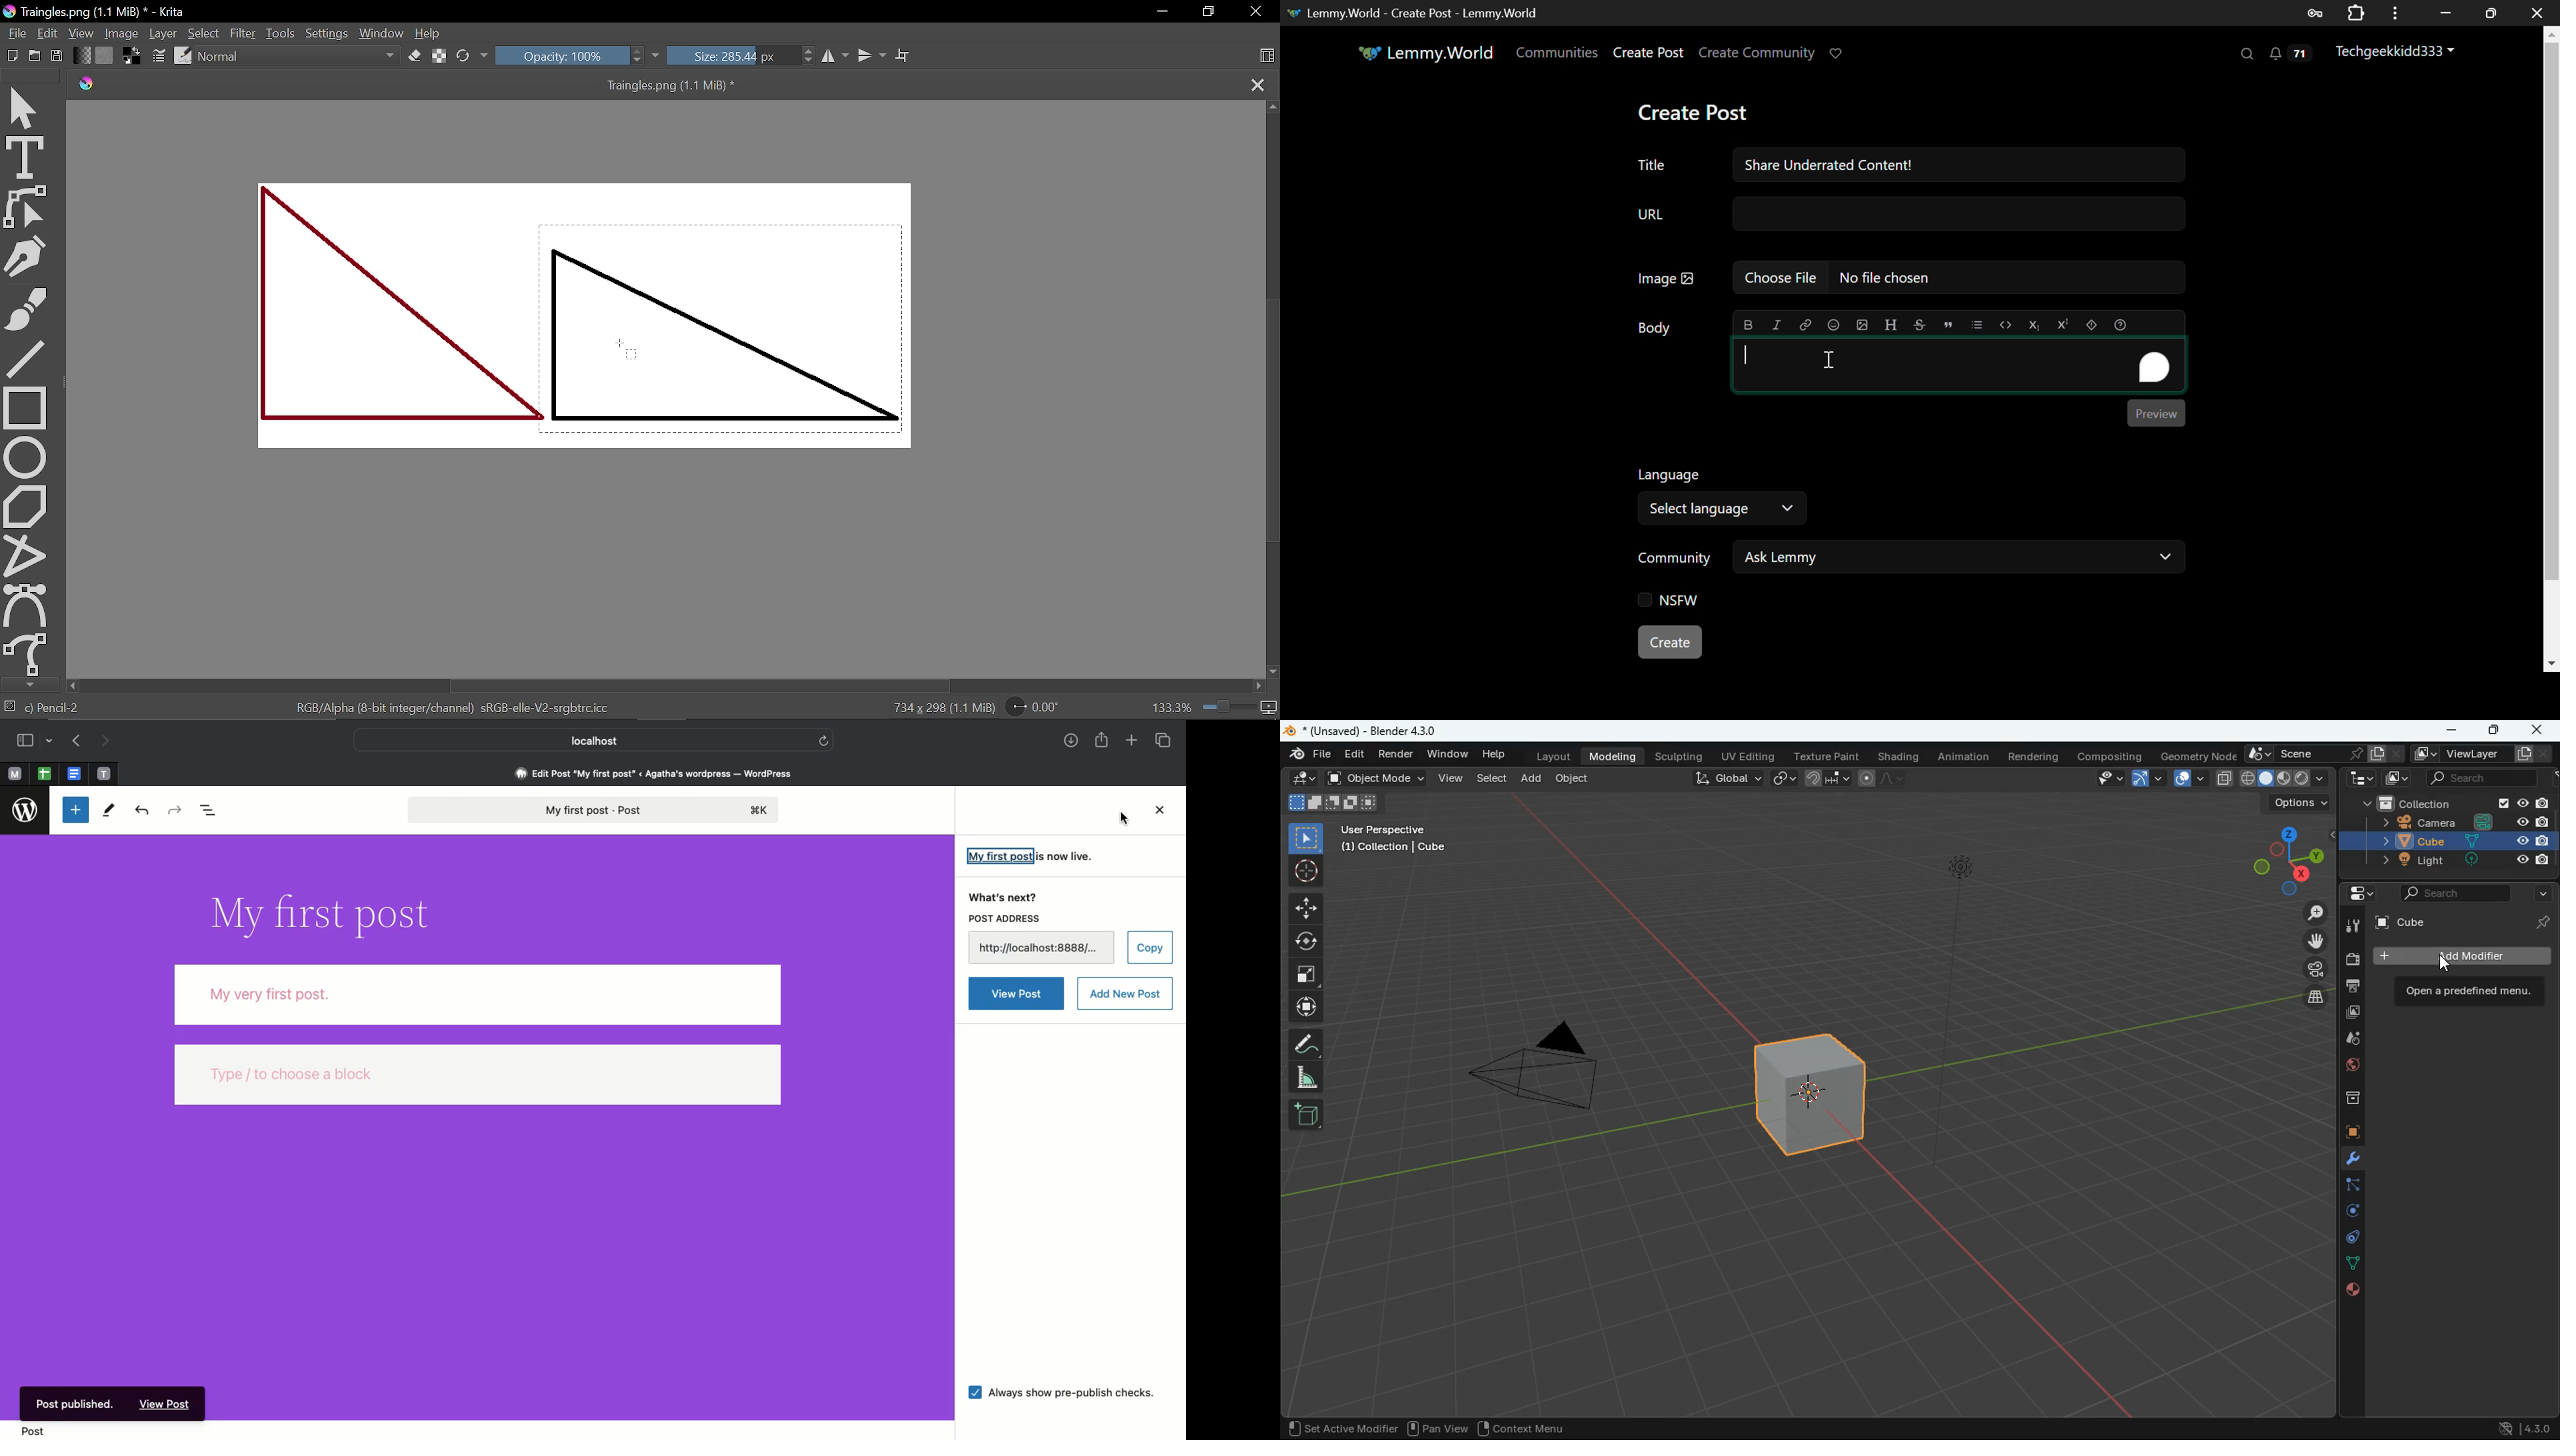 The height and width of the screenshot is (1456, 2576). What do you see at coordinates (1673, 601) in the screenshot?
I see `NSFW Checkbox` at bounding box center [1673, 601].